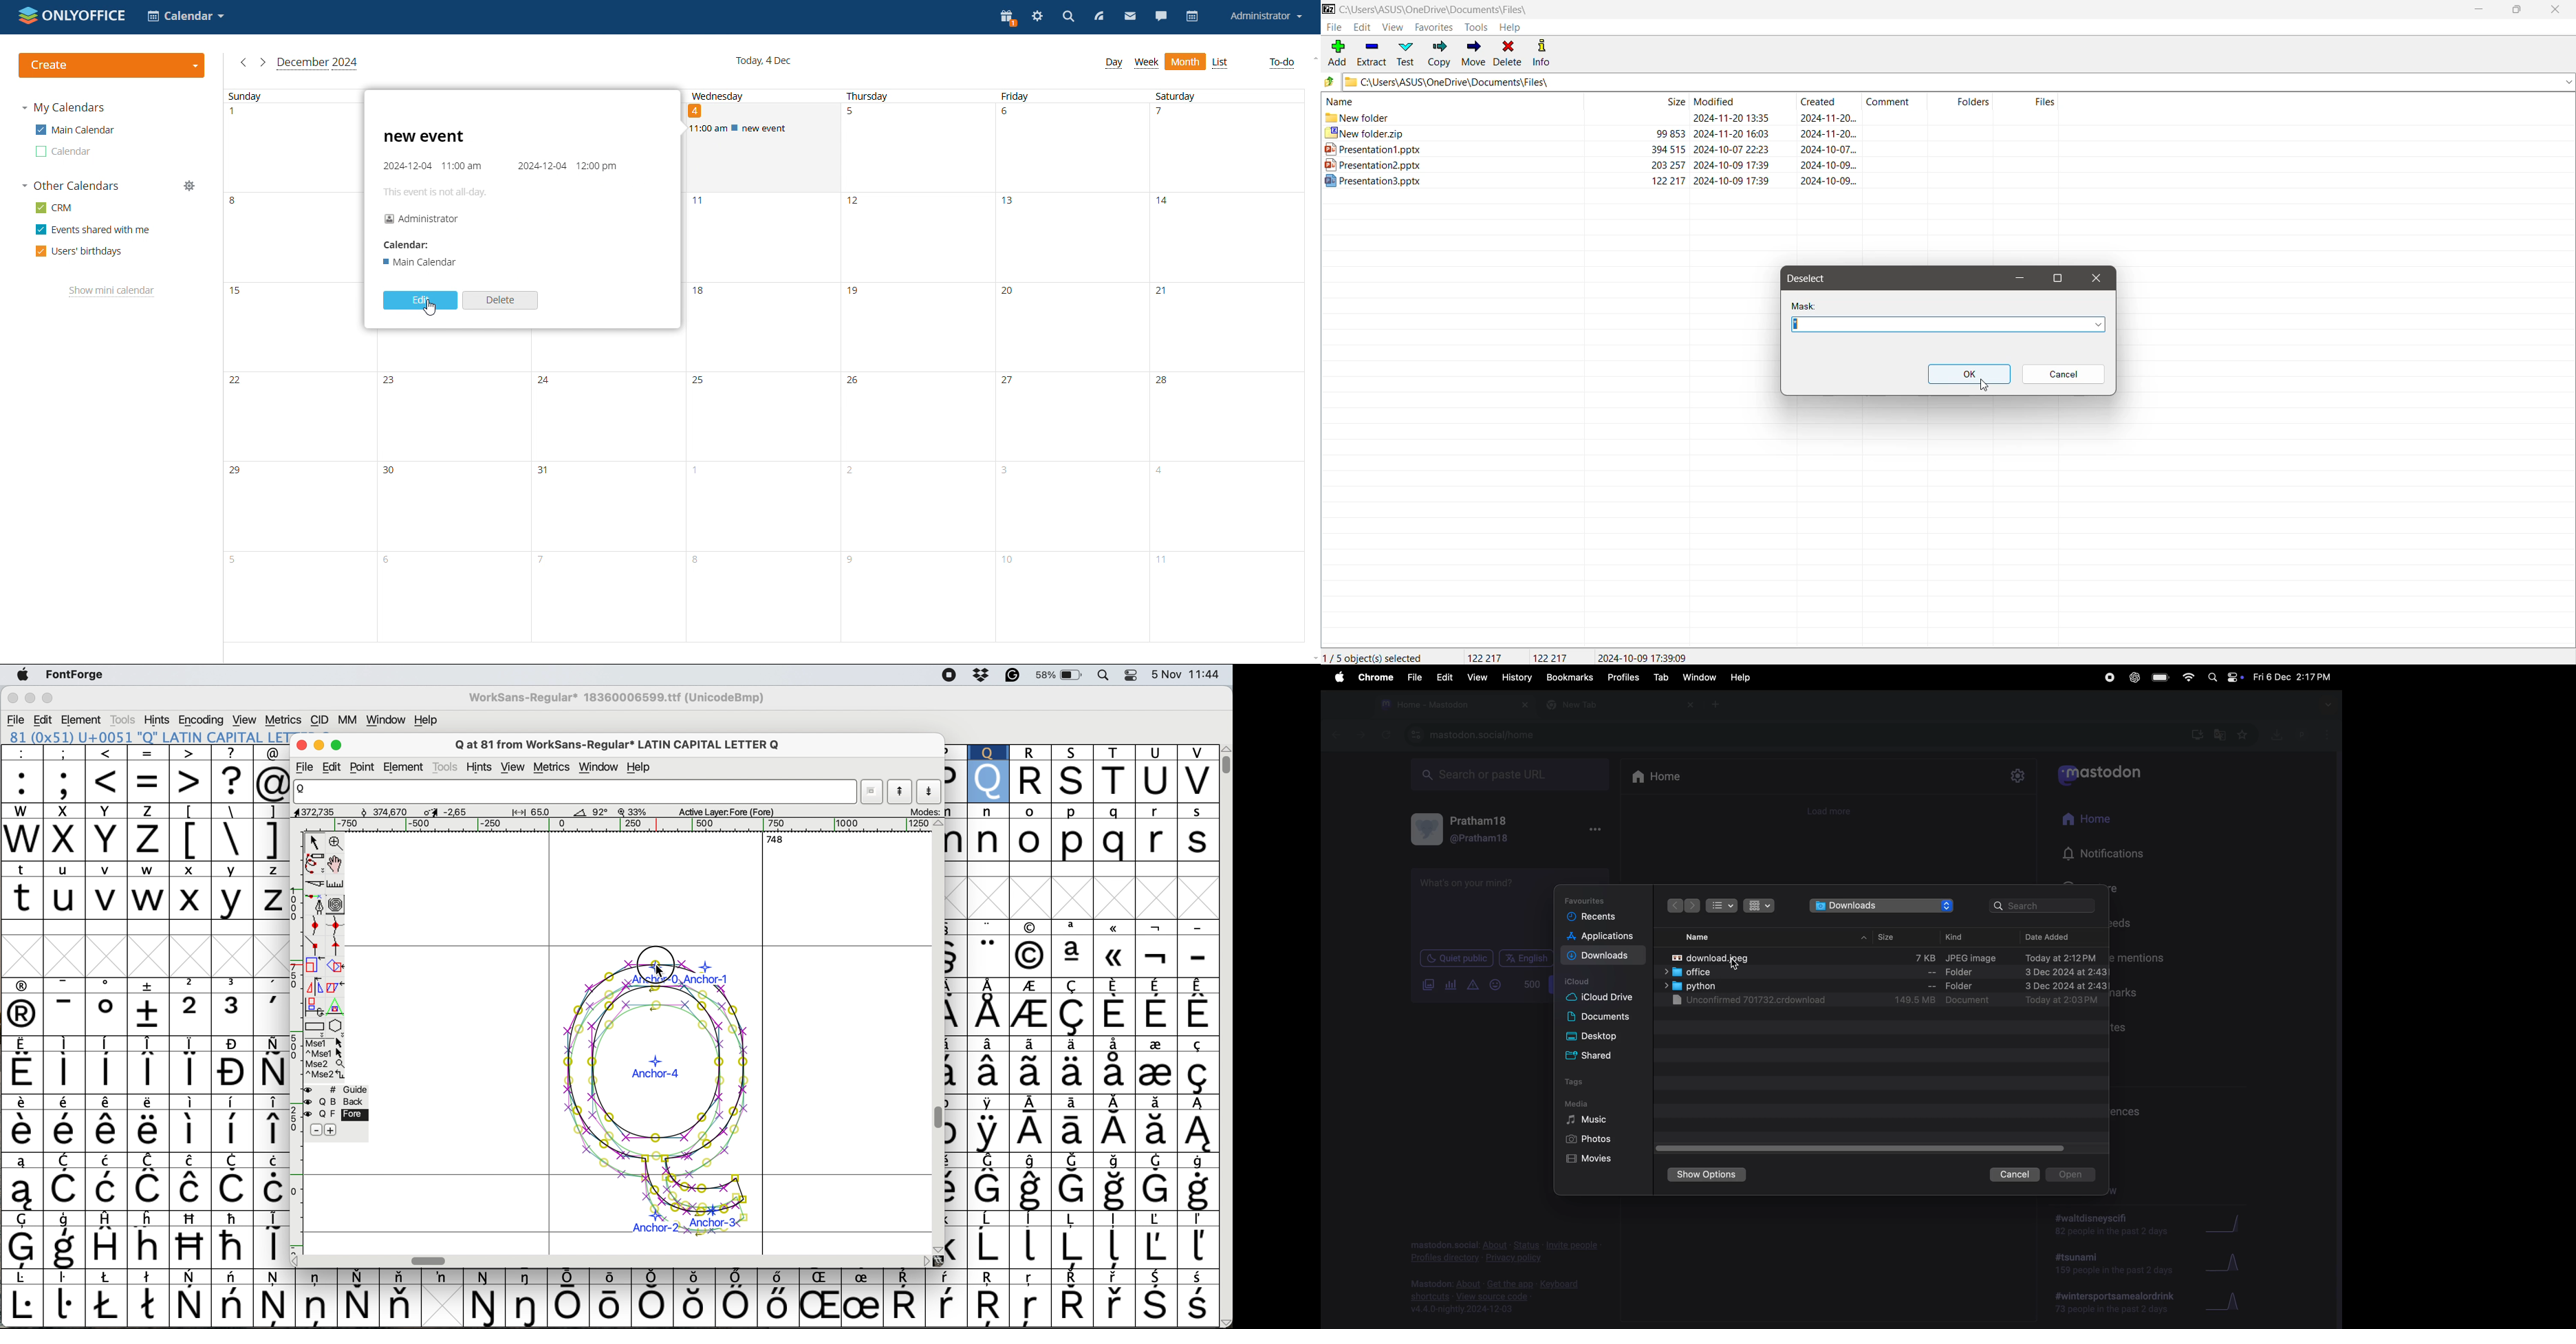  Describe the element at coordinates (1660, 777) in the screenshot. I see `home` at that location.